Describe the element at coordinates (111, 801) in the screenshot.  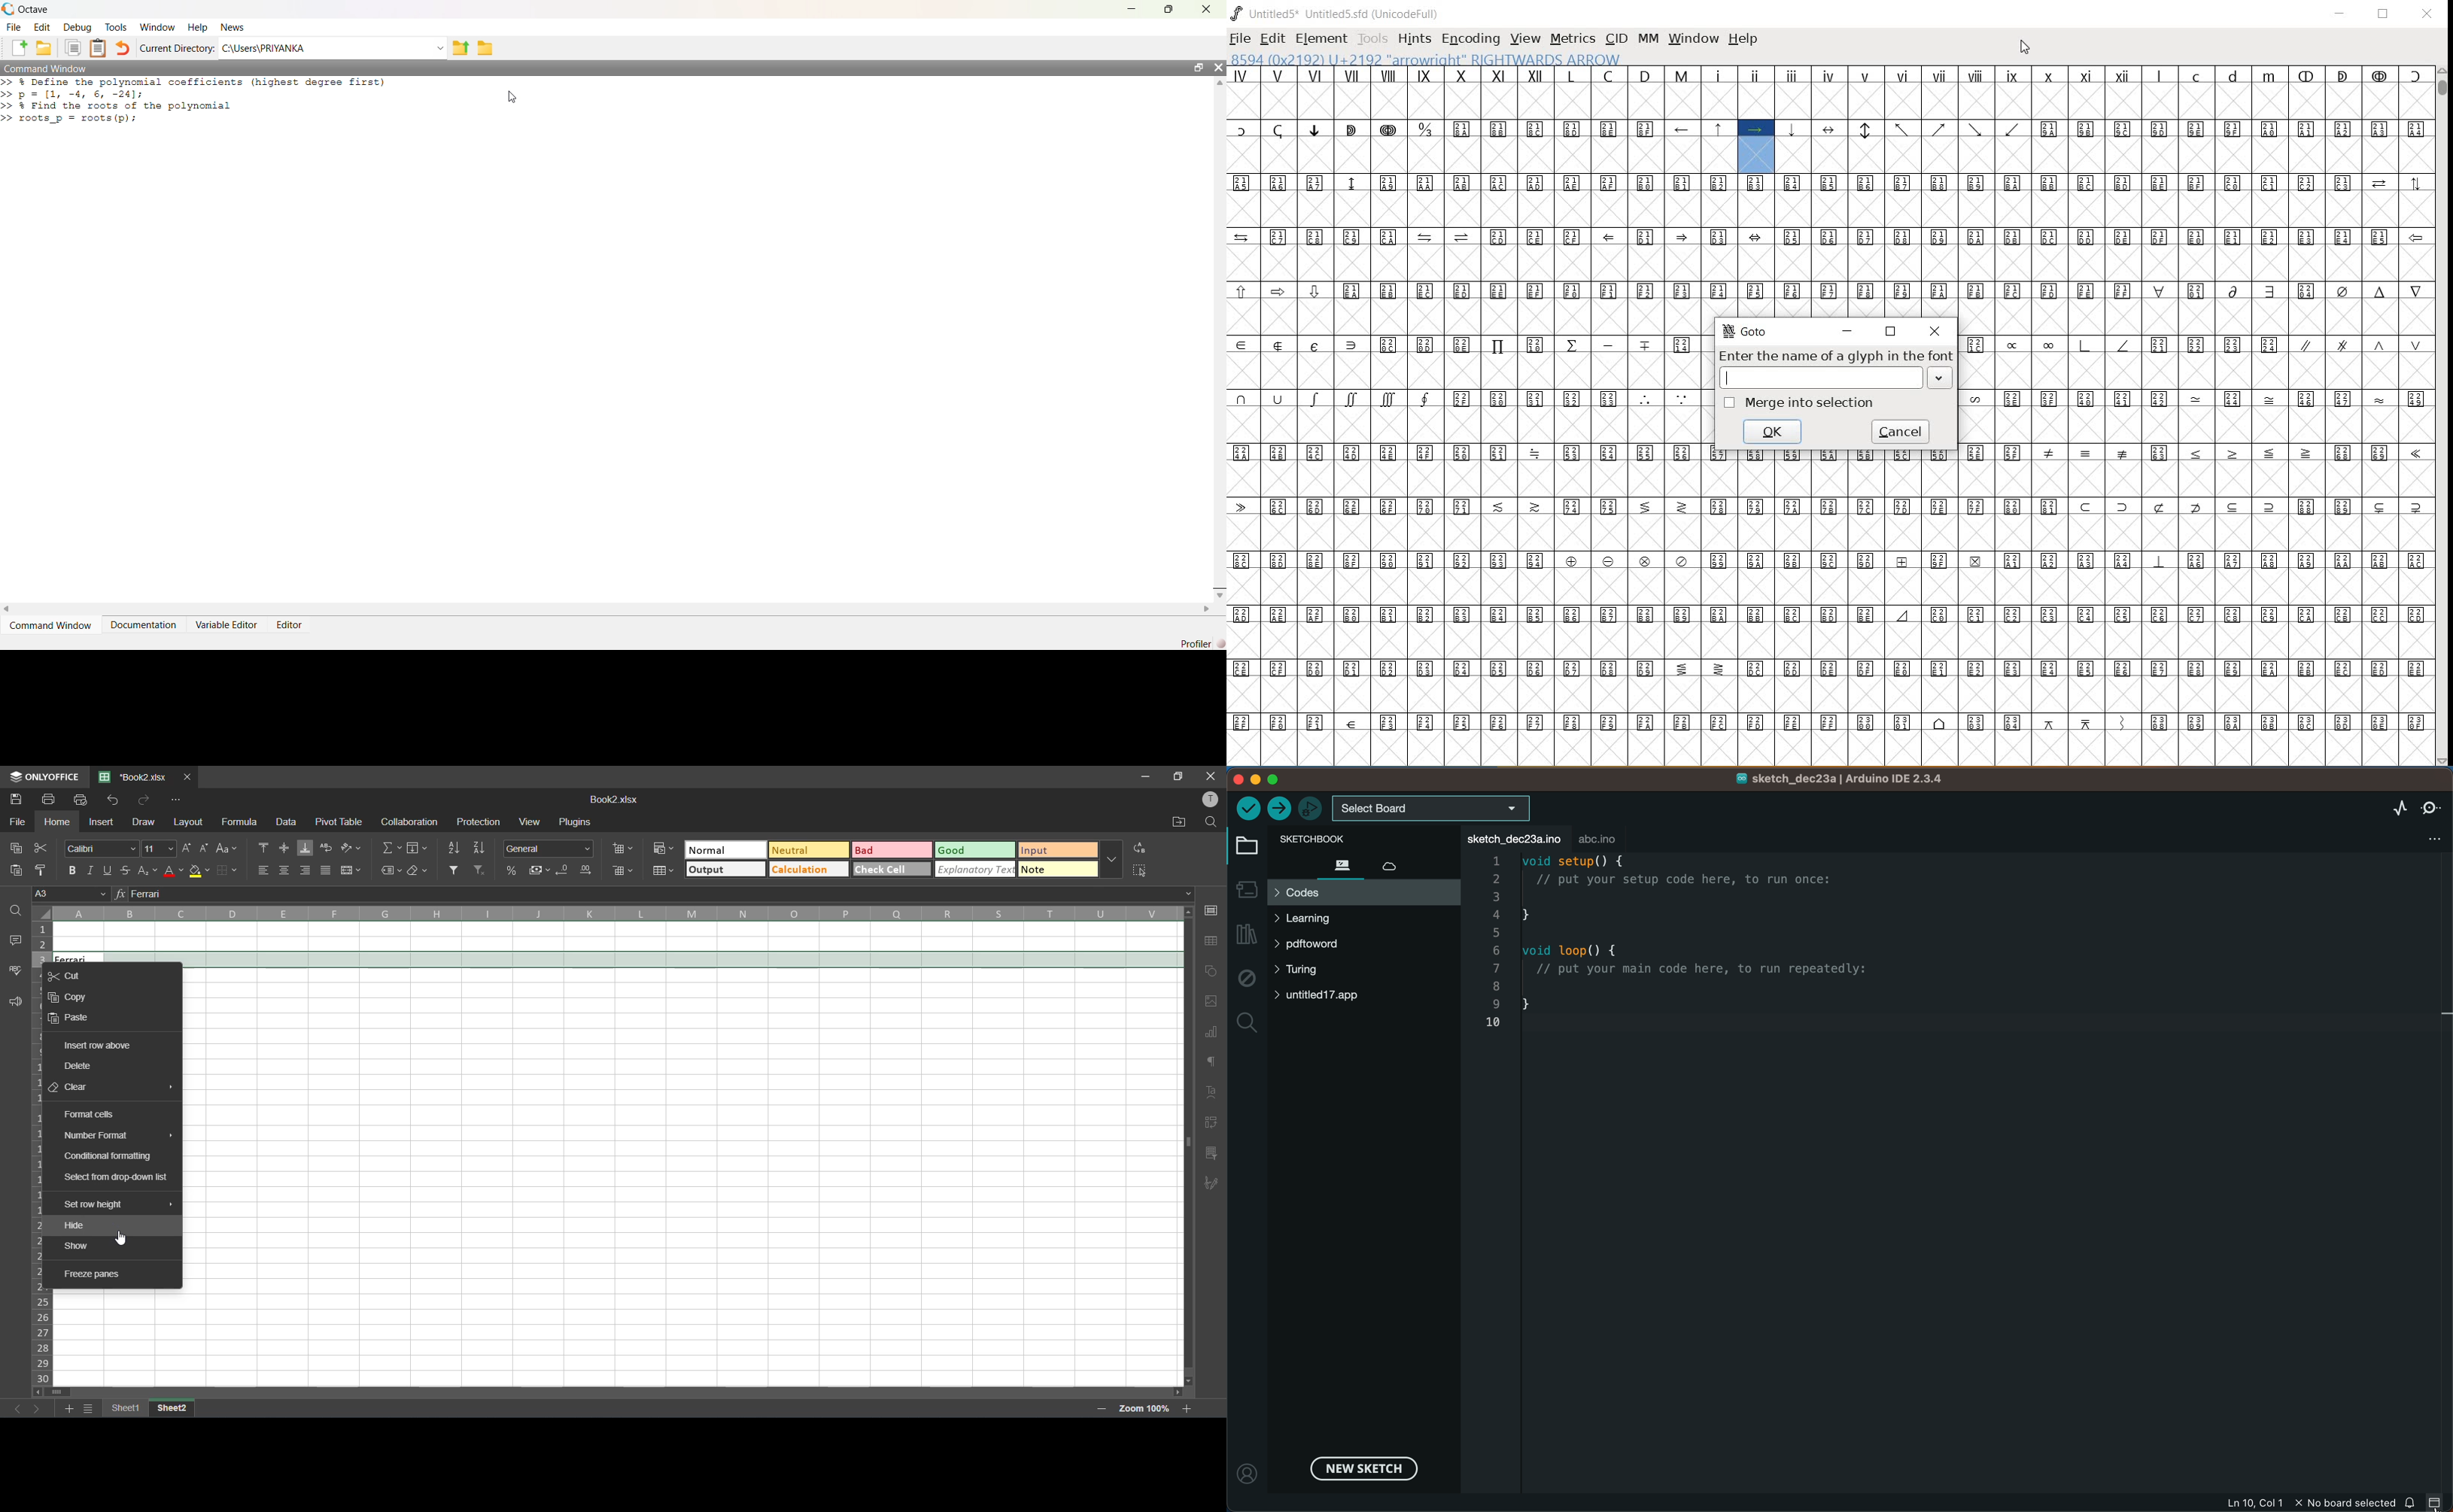
I see `undo` at that location.